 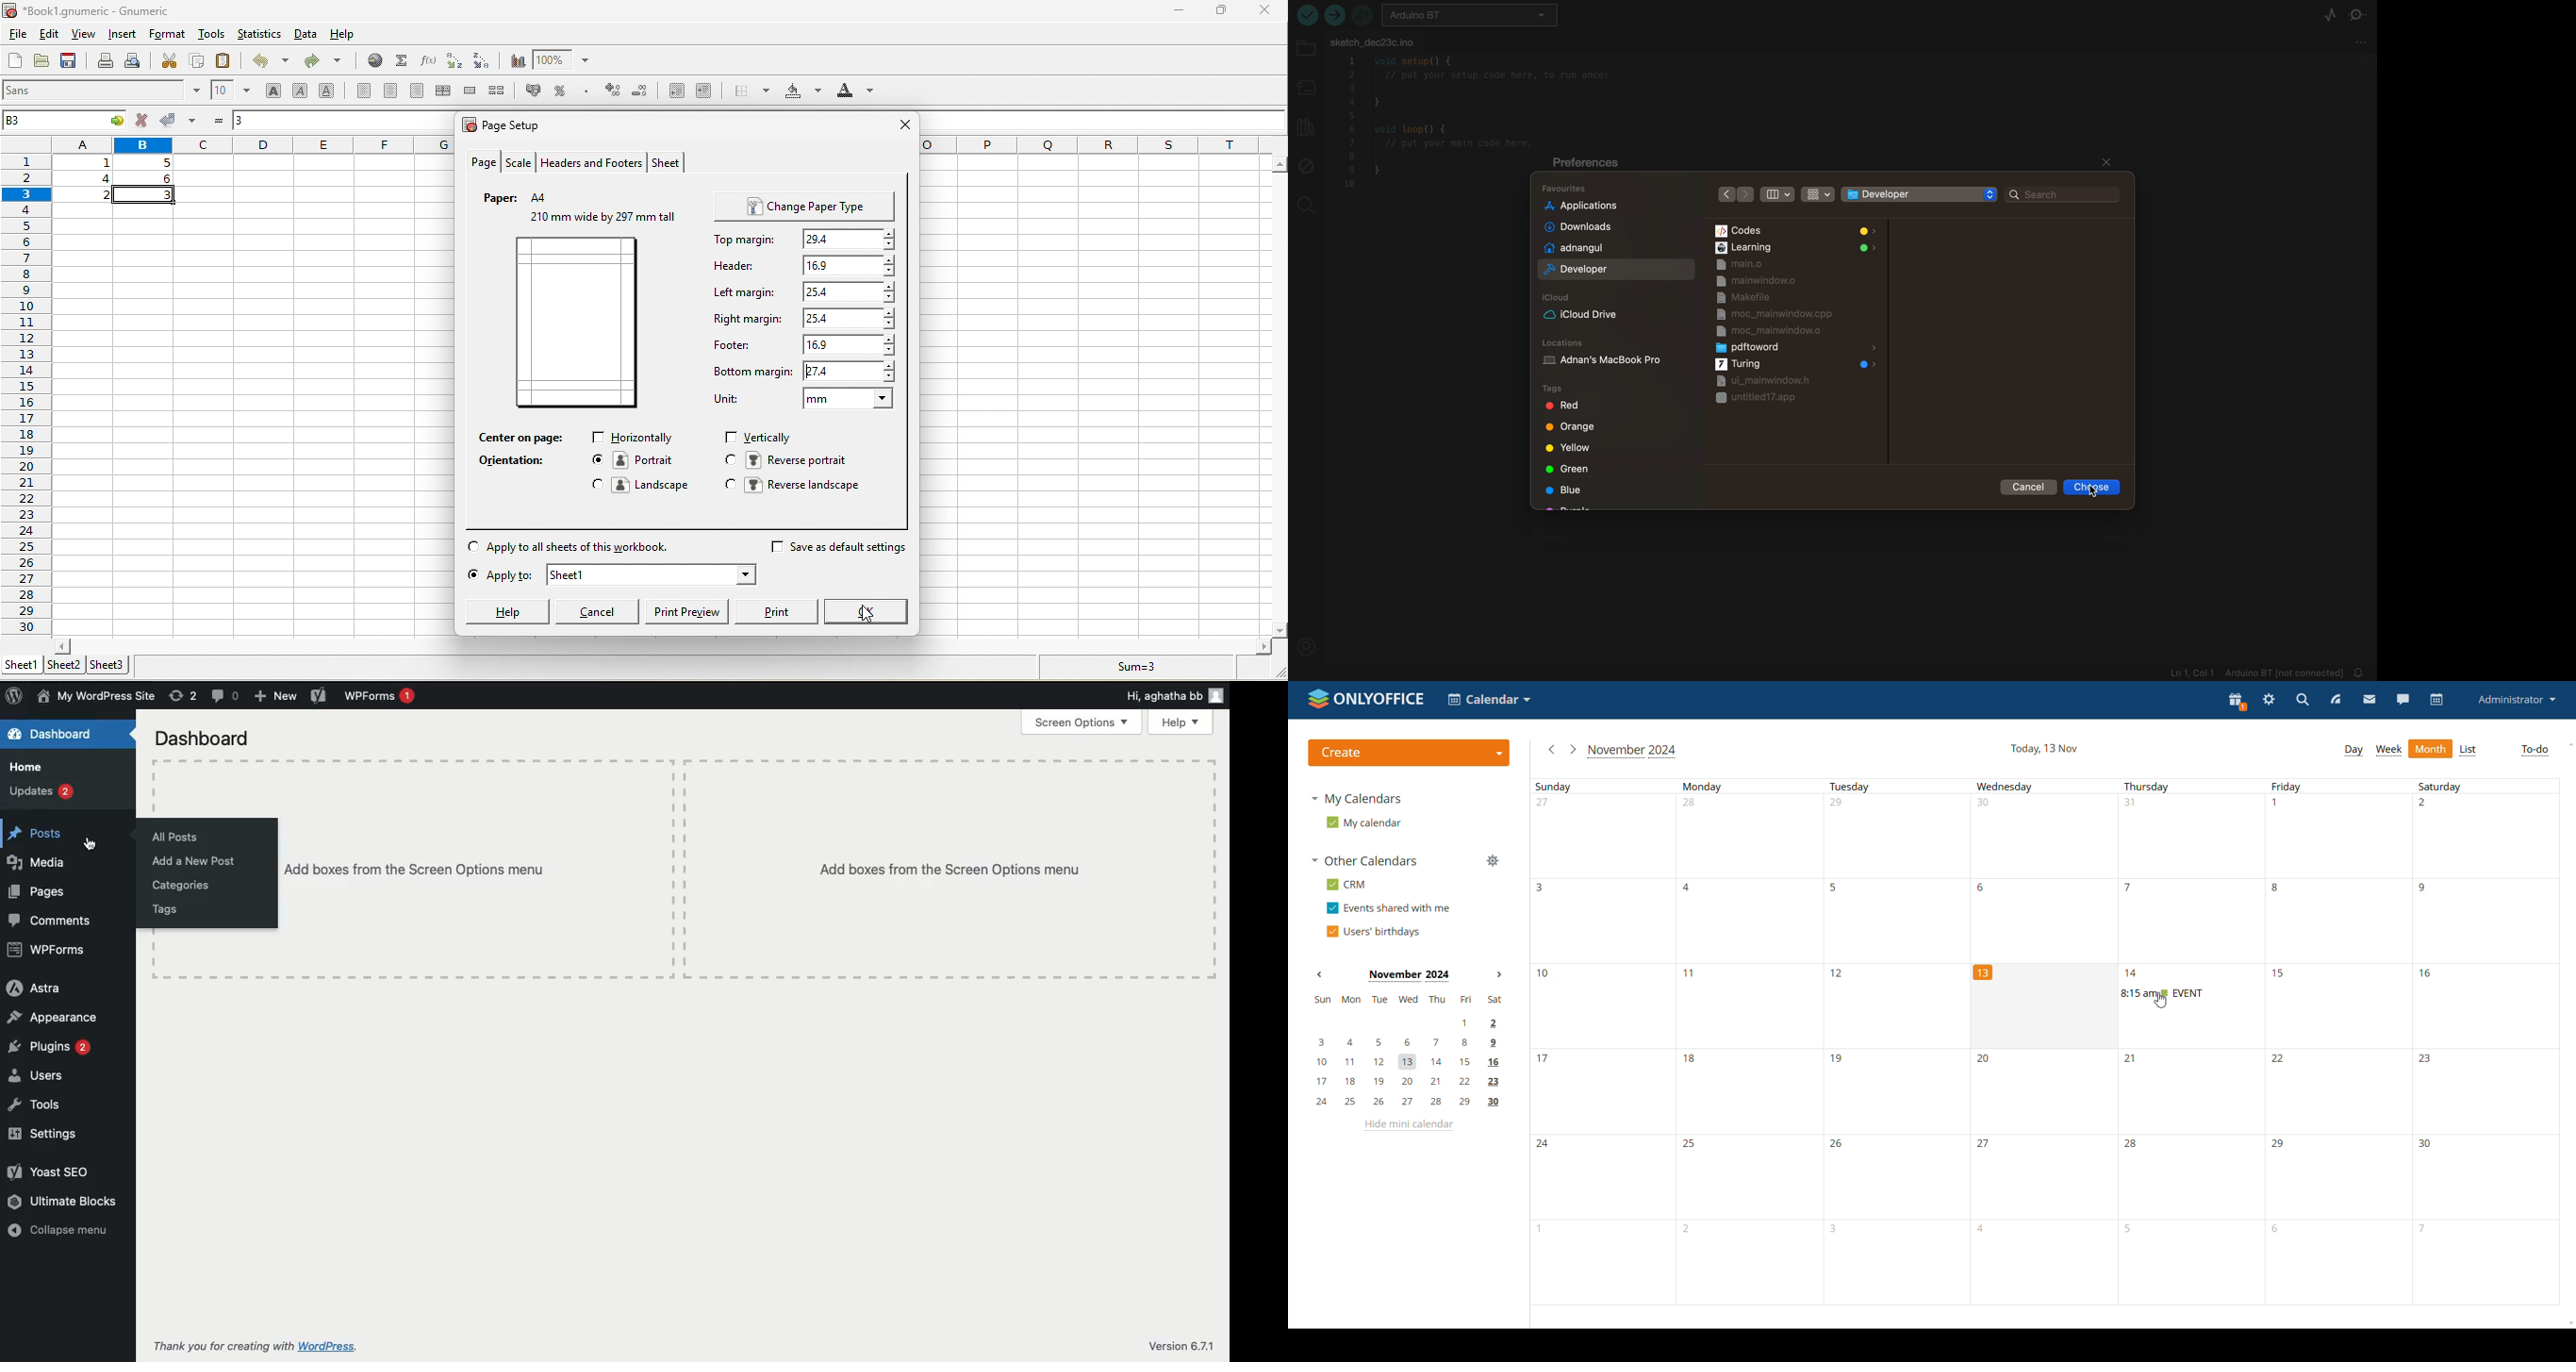 What do you see at coordinates (37, 1075) in the screenshot?
I see `Users` at bounding box center [37, 1075].